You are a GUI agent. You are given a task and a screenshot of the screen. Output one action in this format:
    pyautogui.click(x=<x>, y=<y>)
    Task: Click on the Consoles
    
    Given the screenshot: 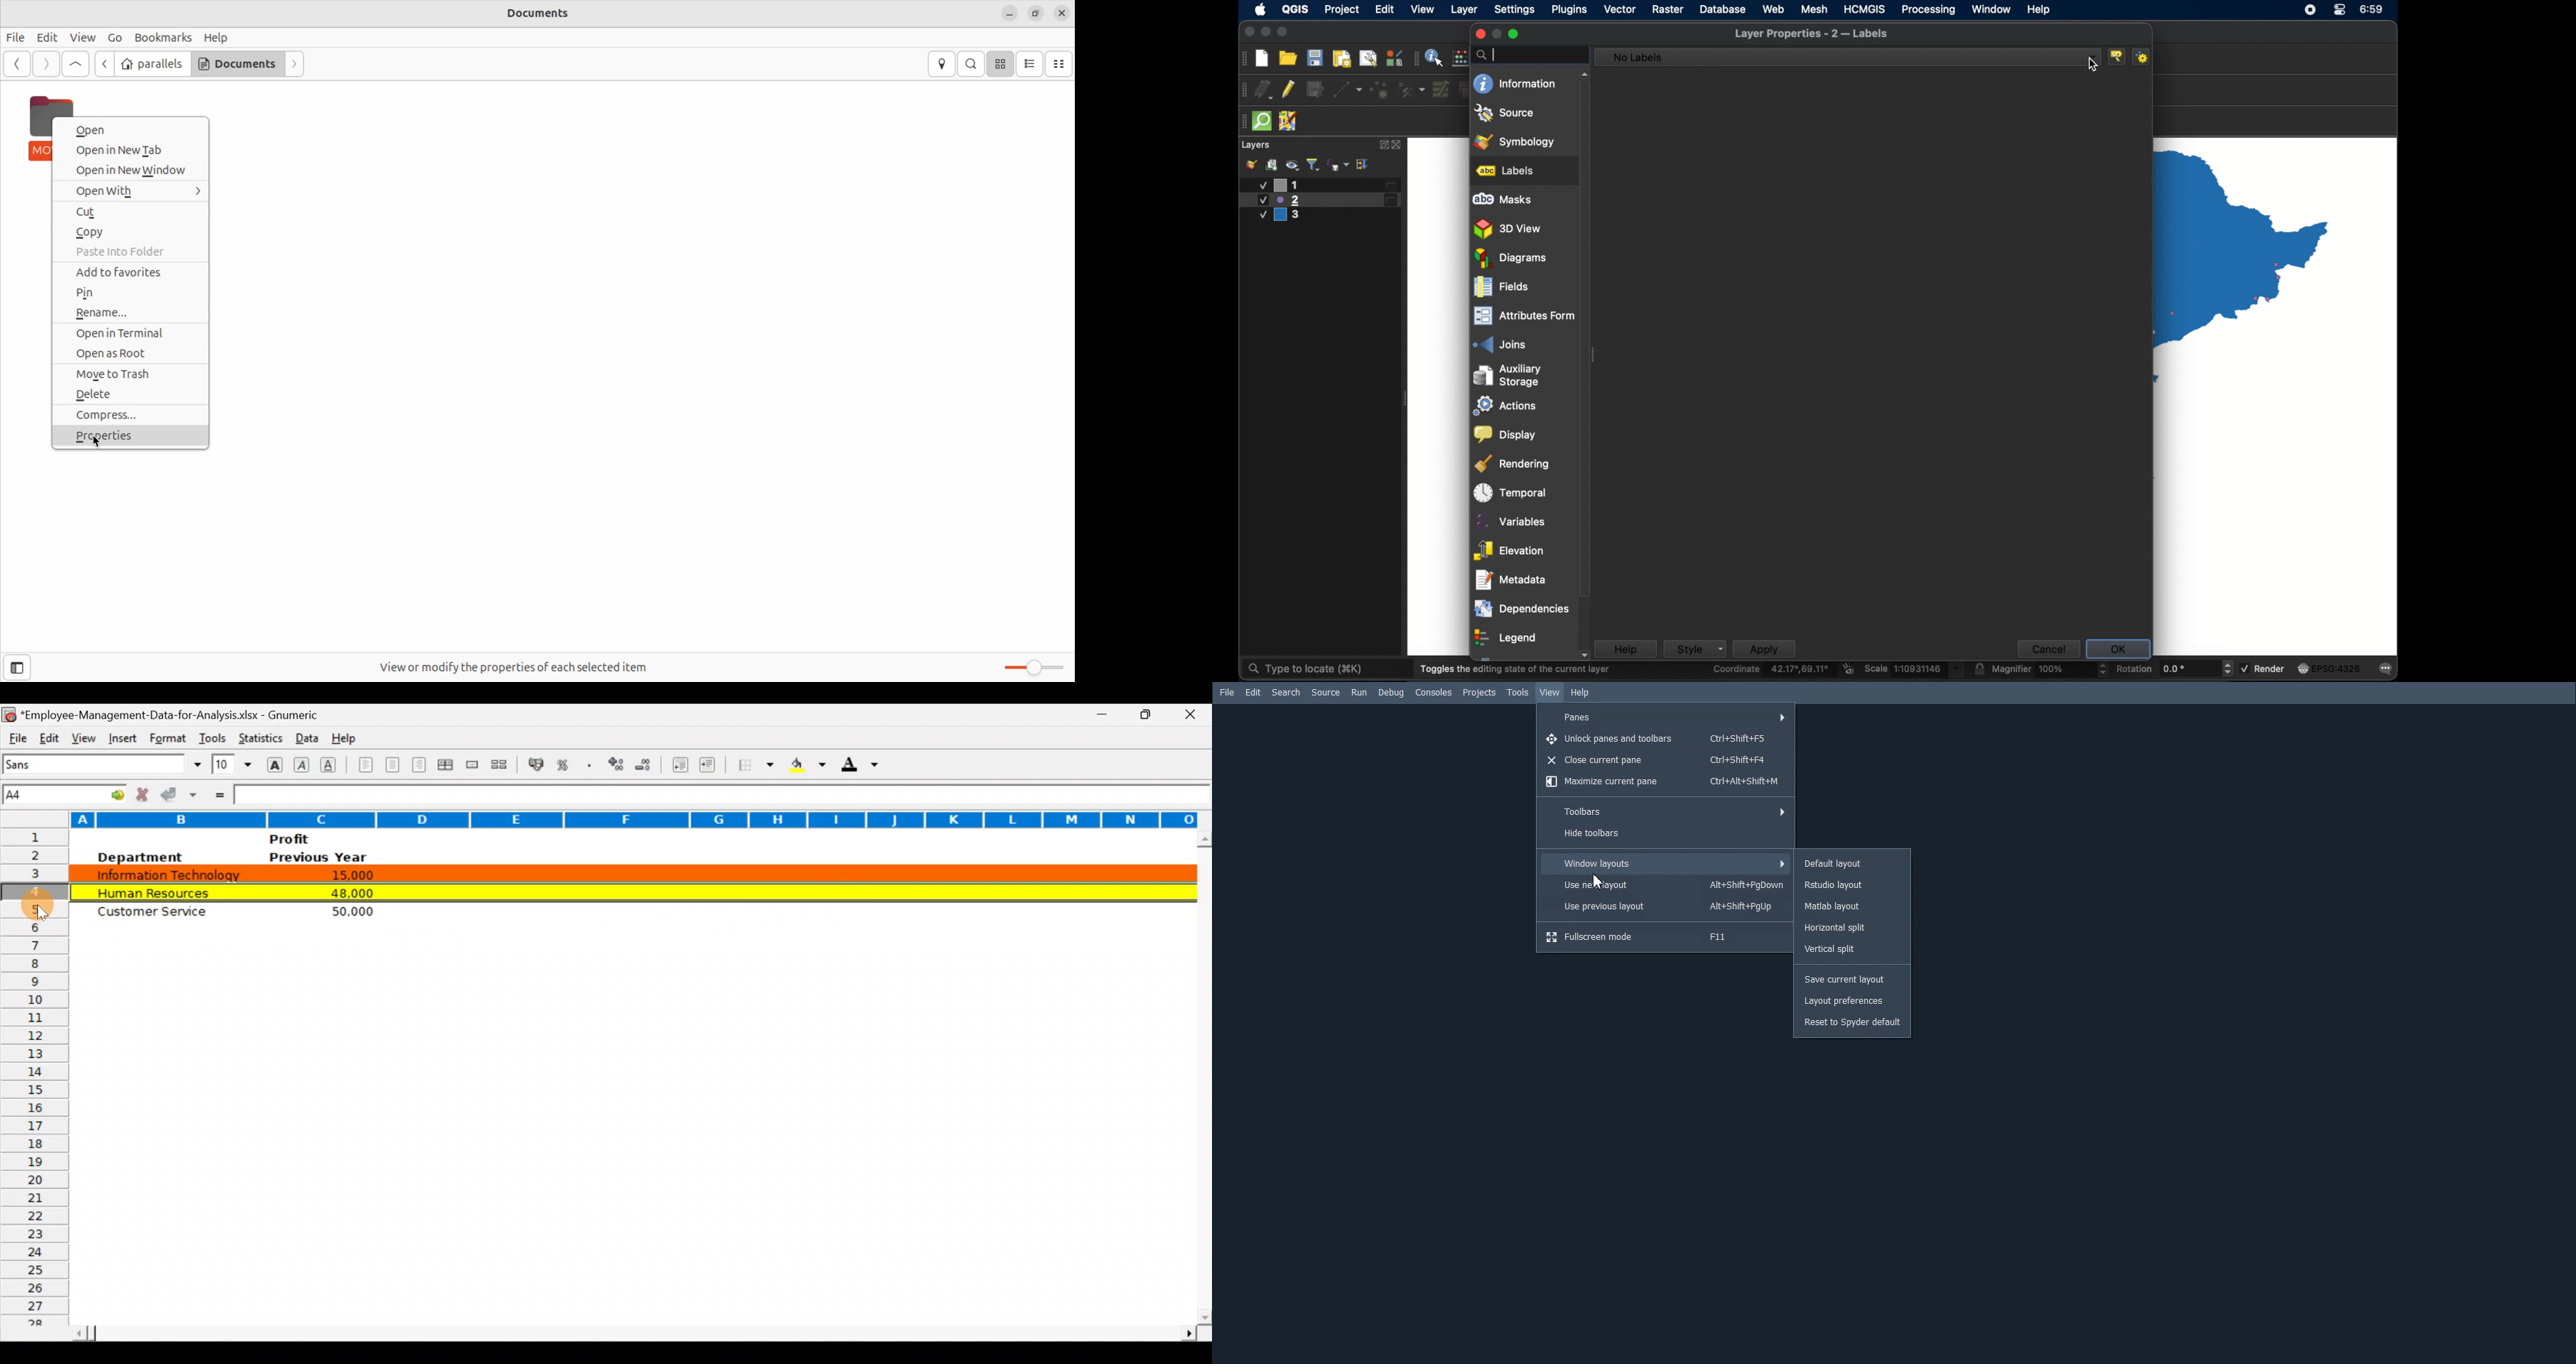 What is the action you would take?
    pyautogui.click(x=1434, y=692)
    